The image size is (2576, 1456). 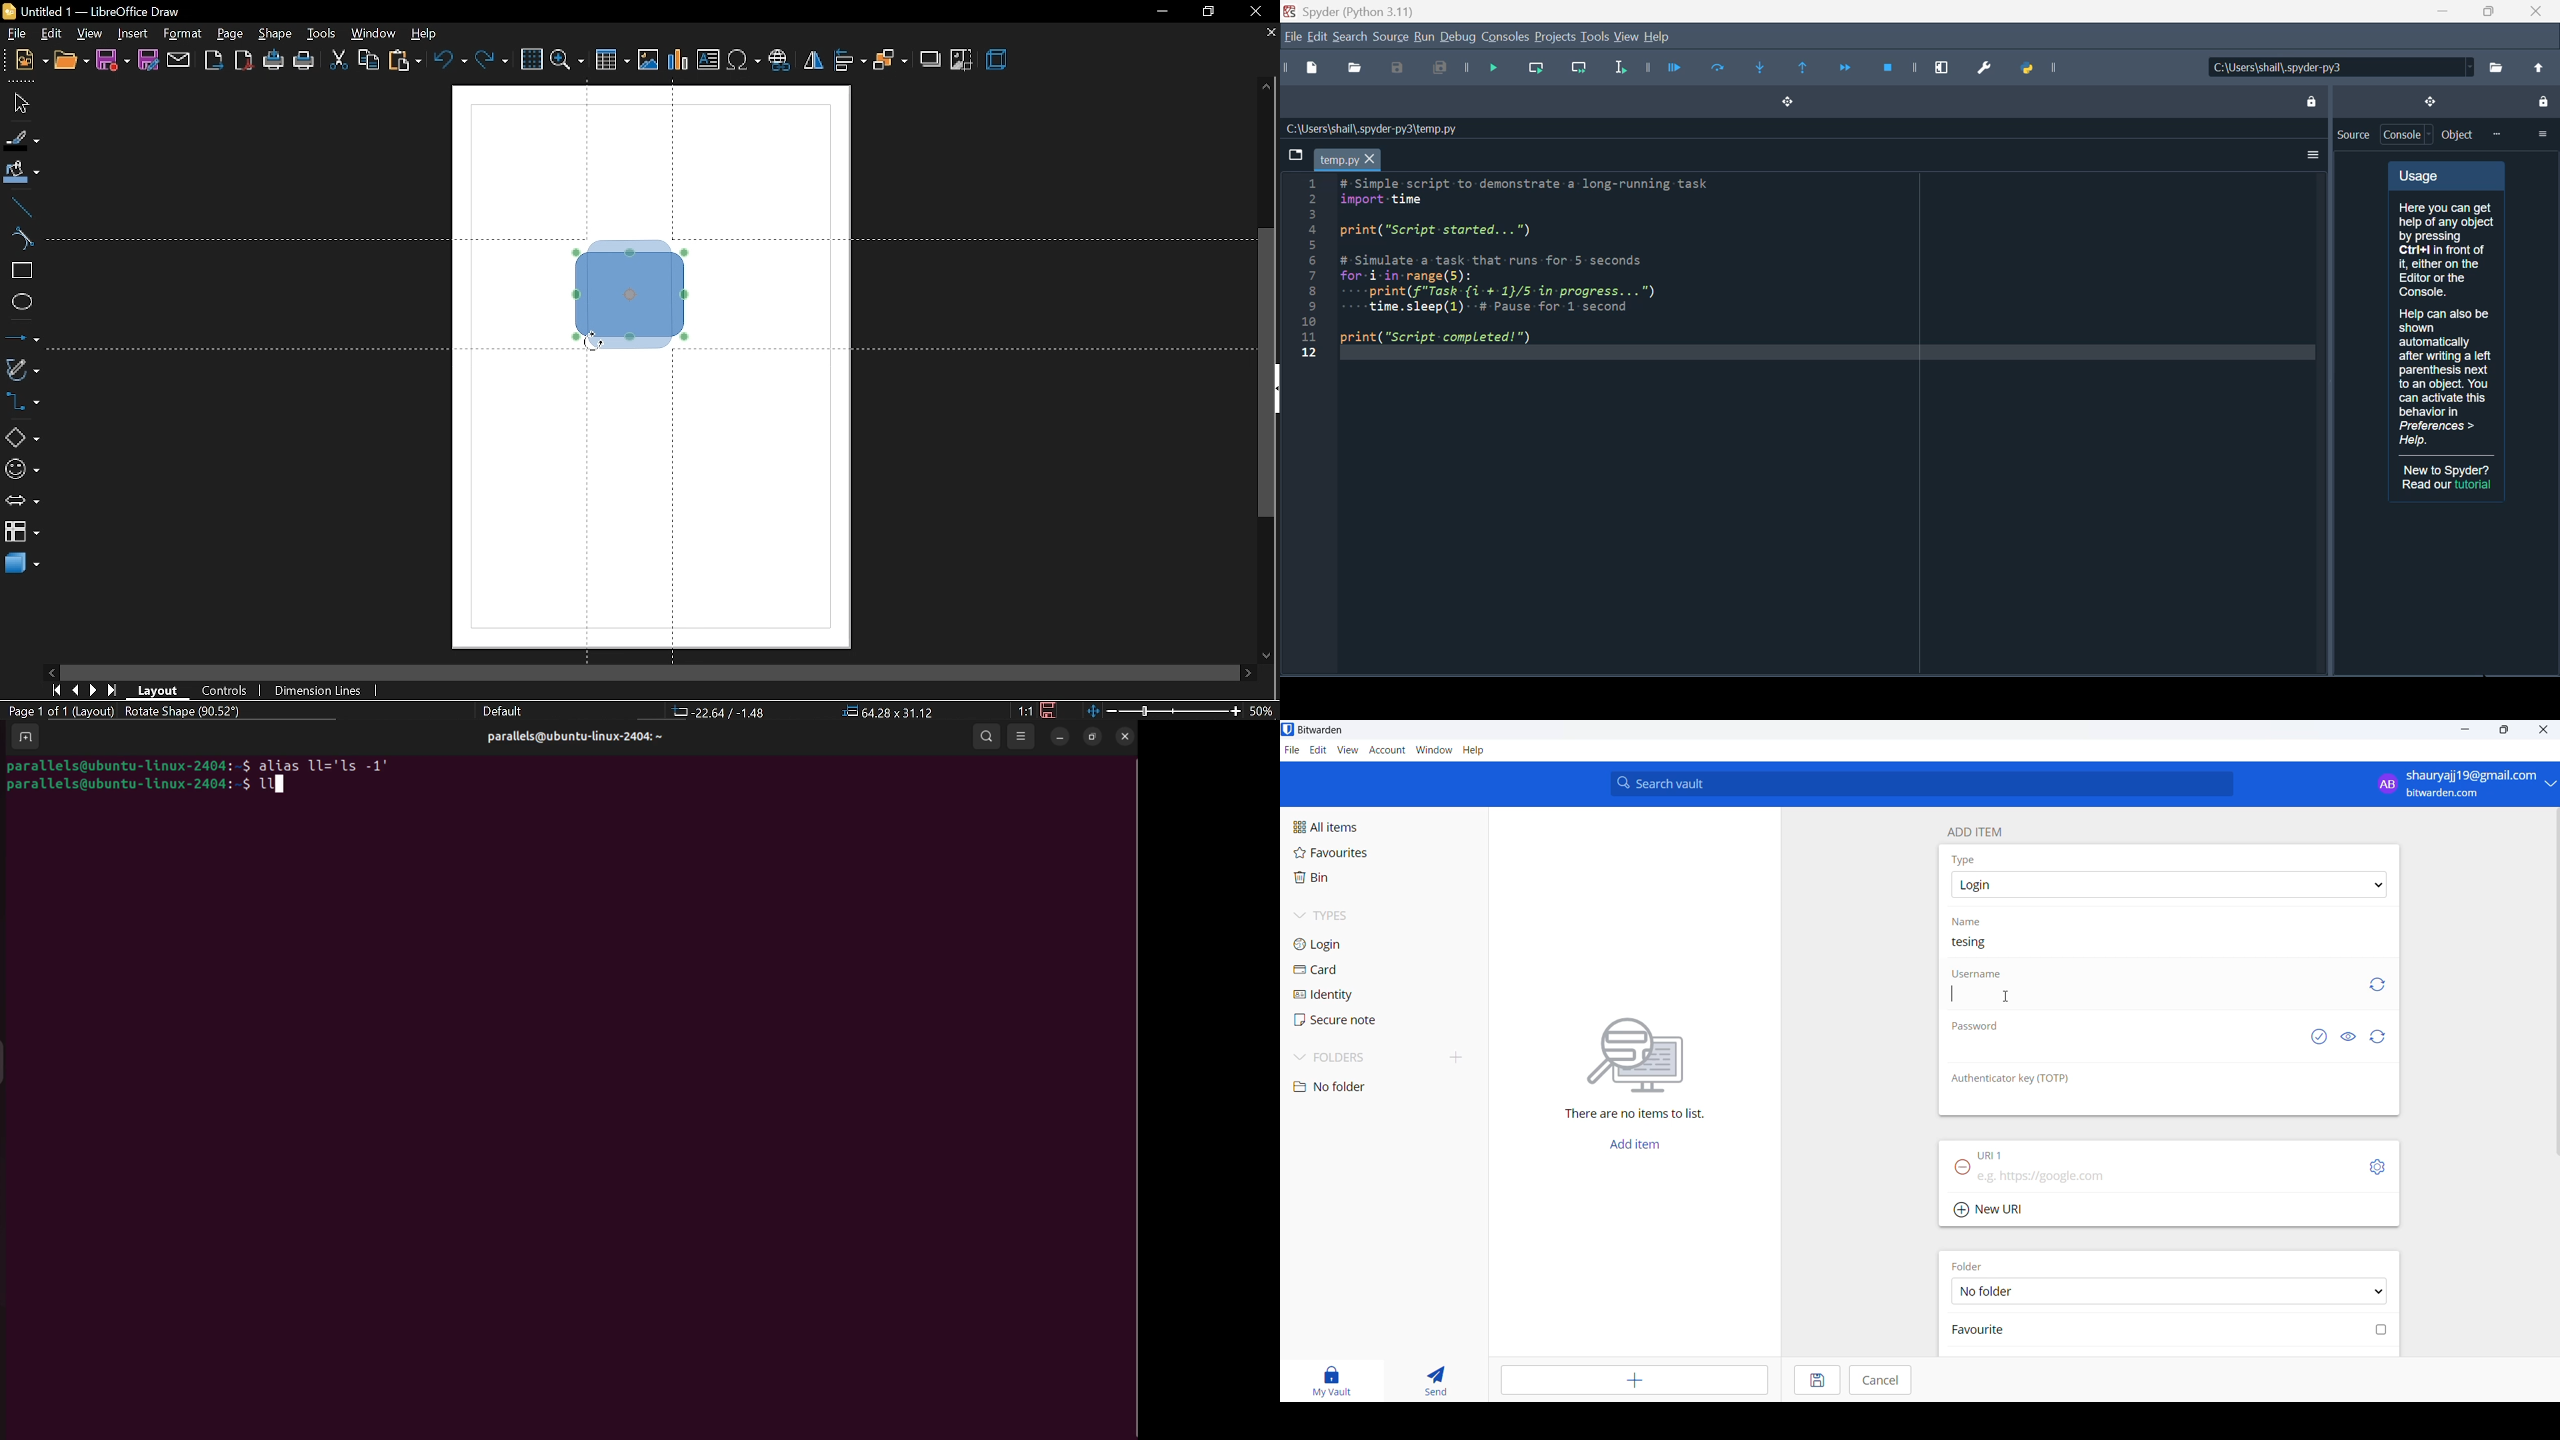 I want to click on vector image representing searching for file, so click(x=1644, y=1046).